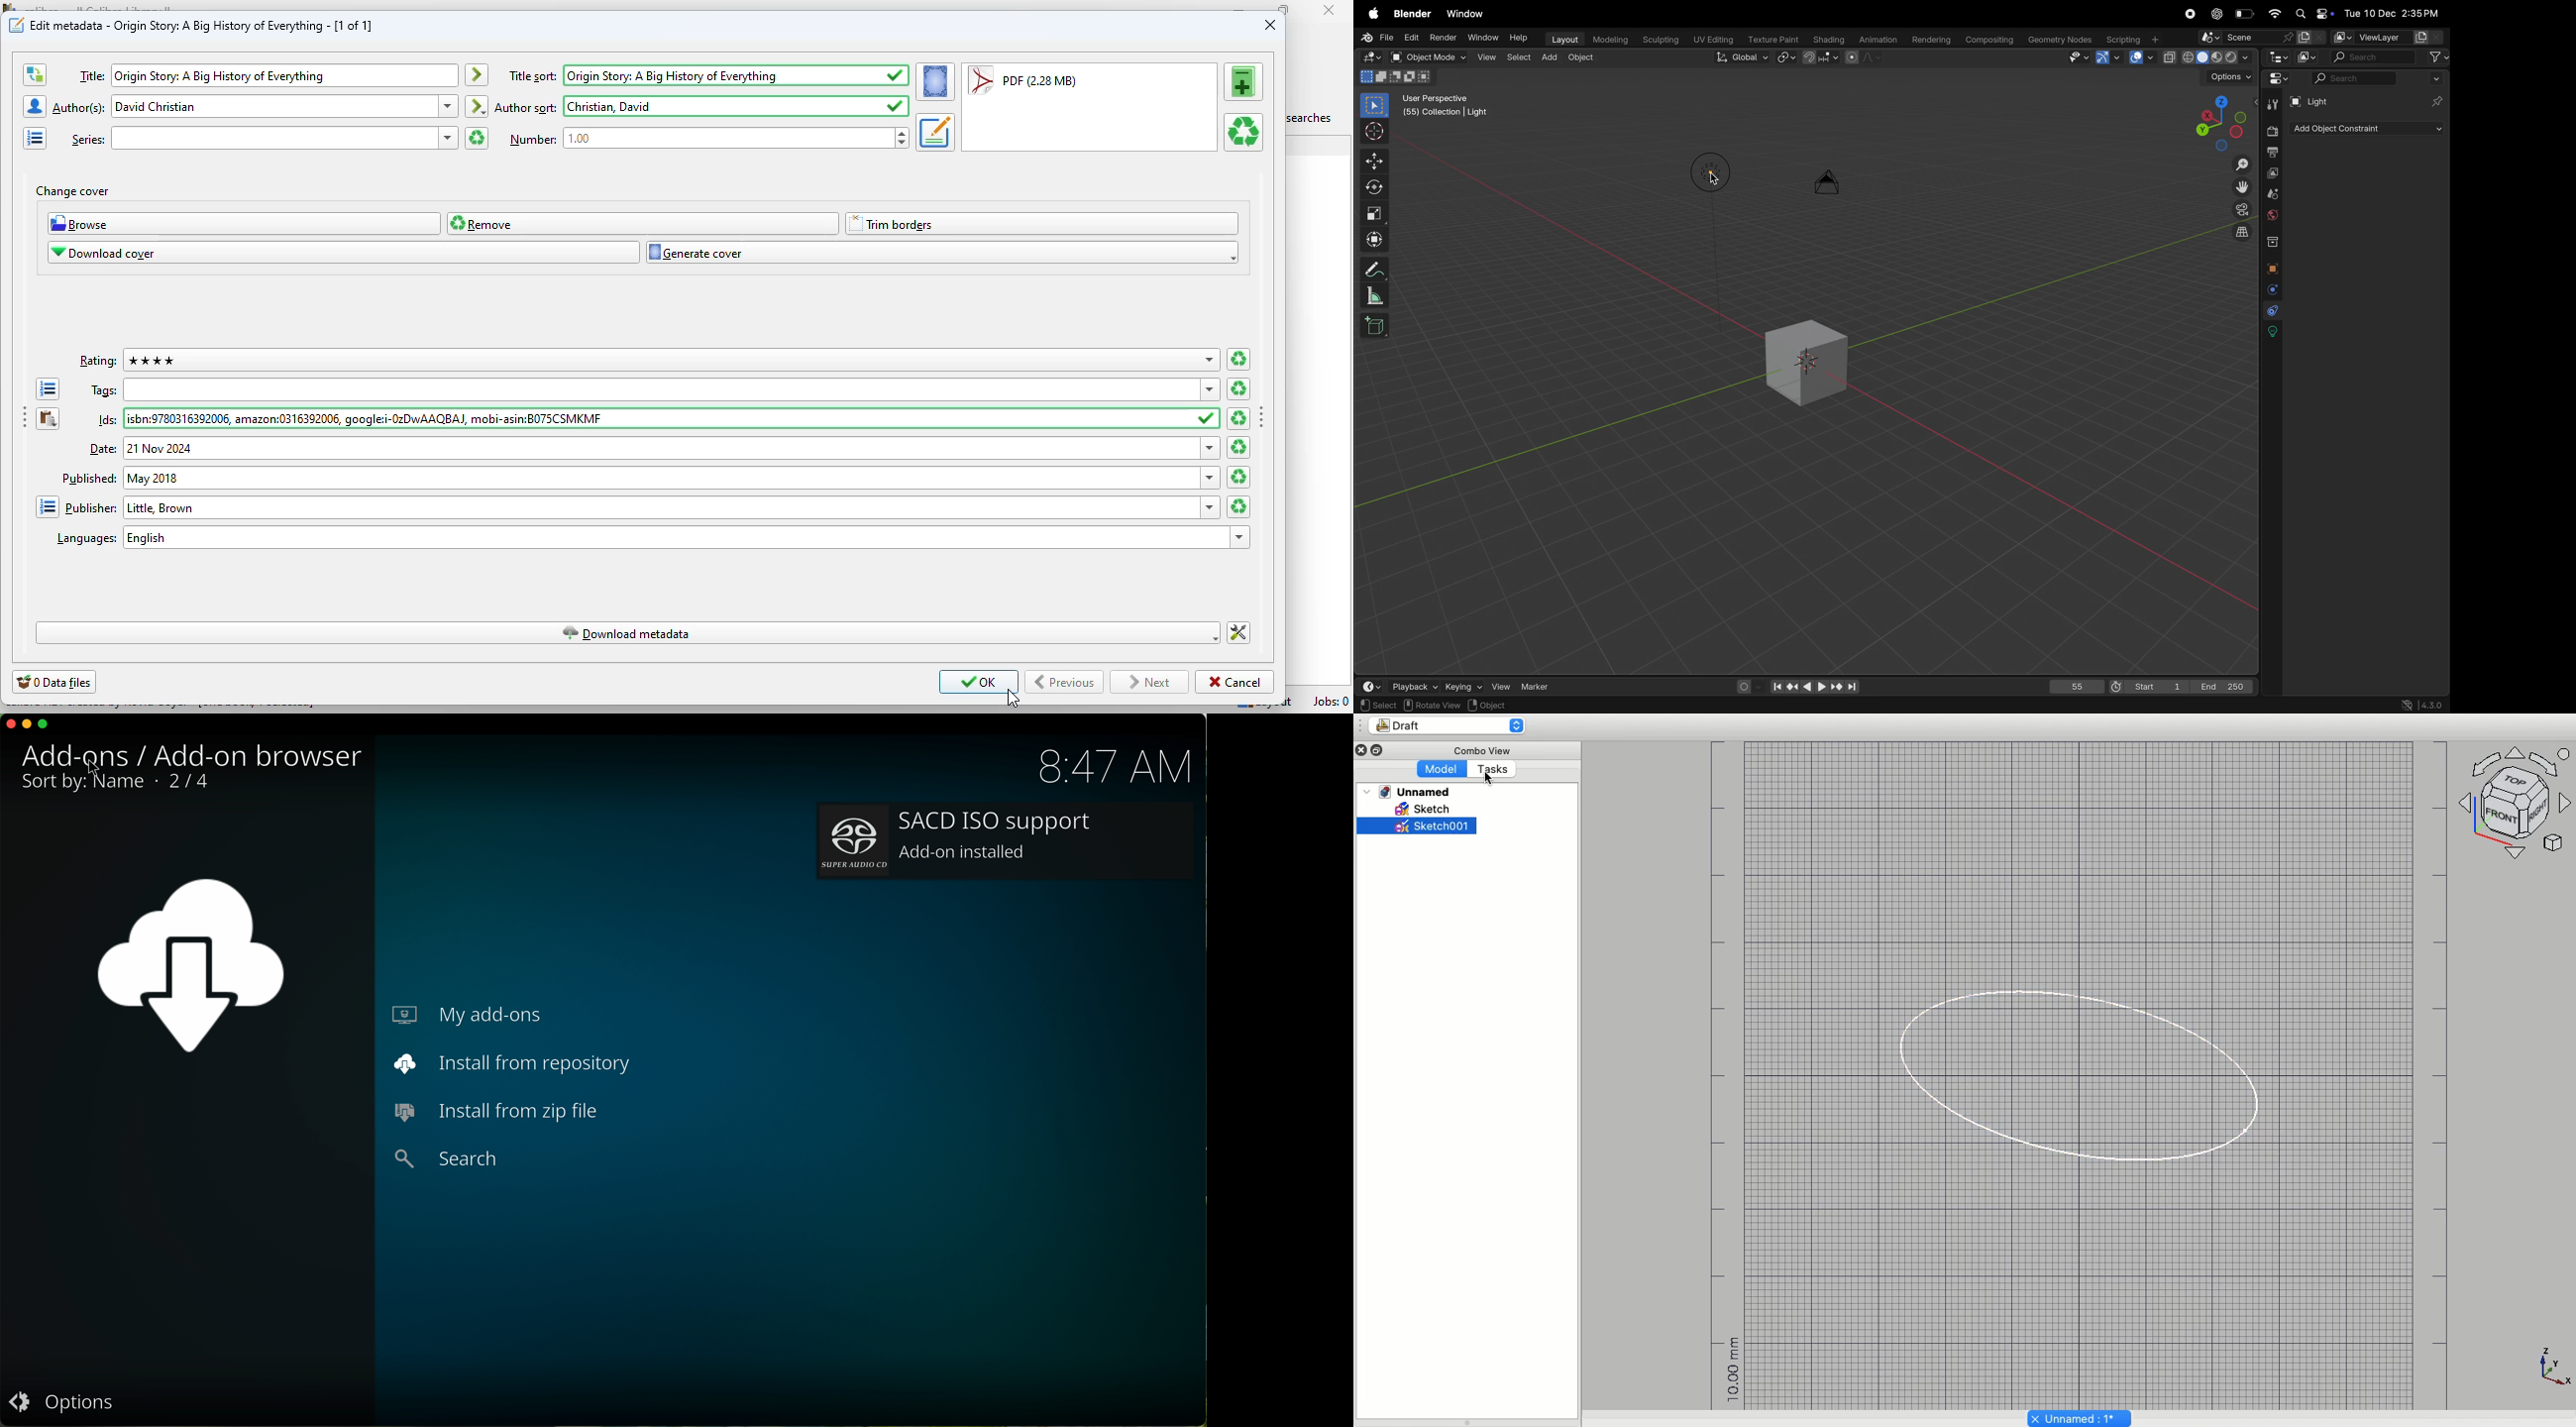 This screenshot has height=1428, width=2576. I want to click on dropdown, so click(1209, 448).